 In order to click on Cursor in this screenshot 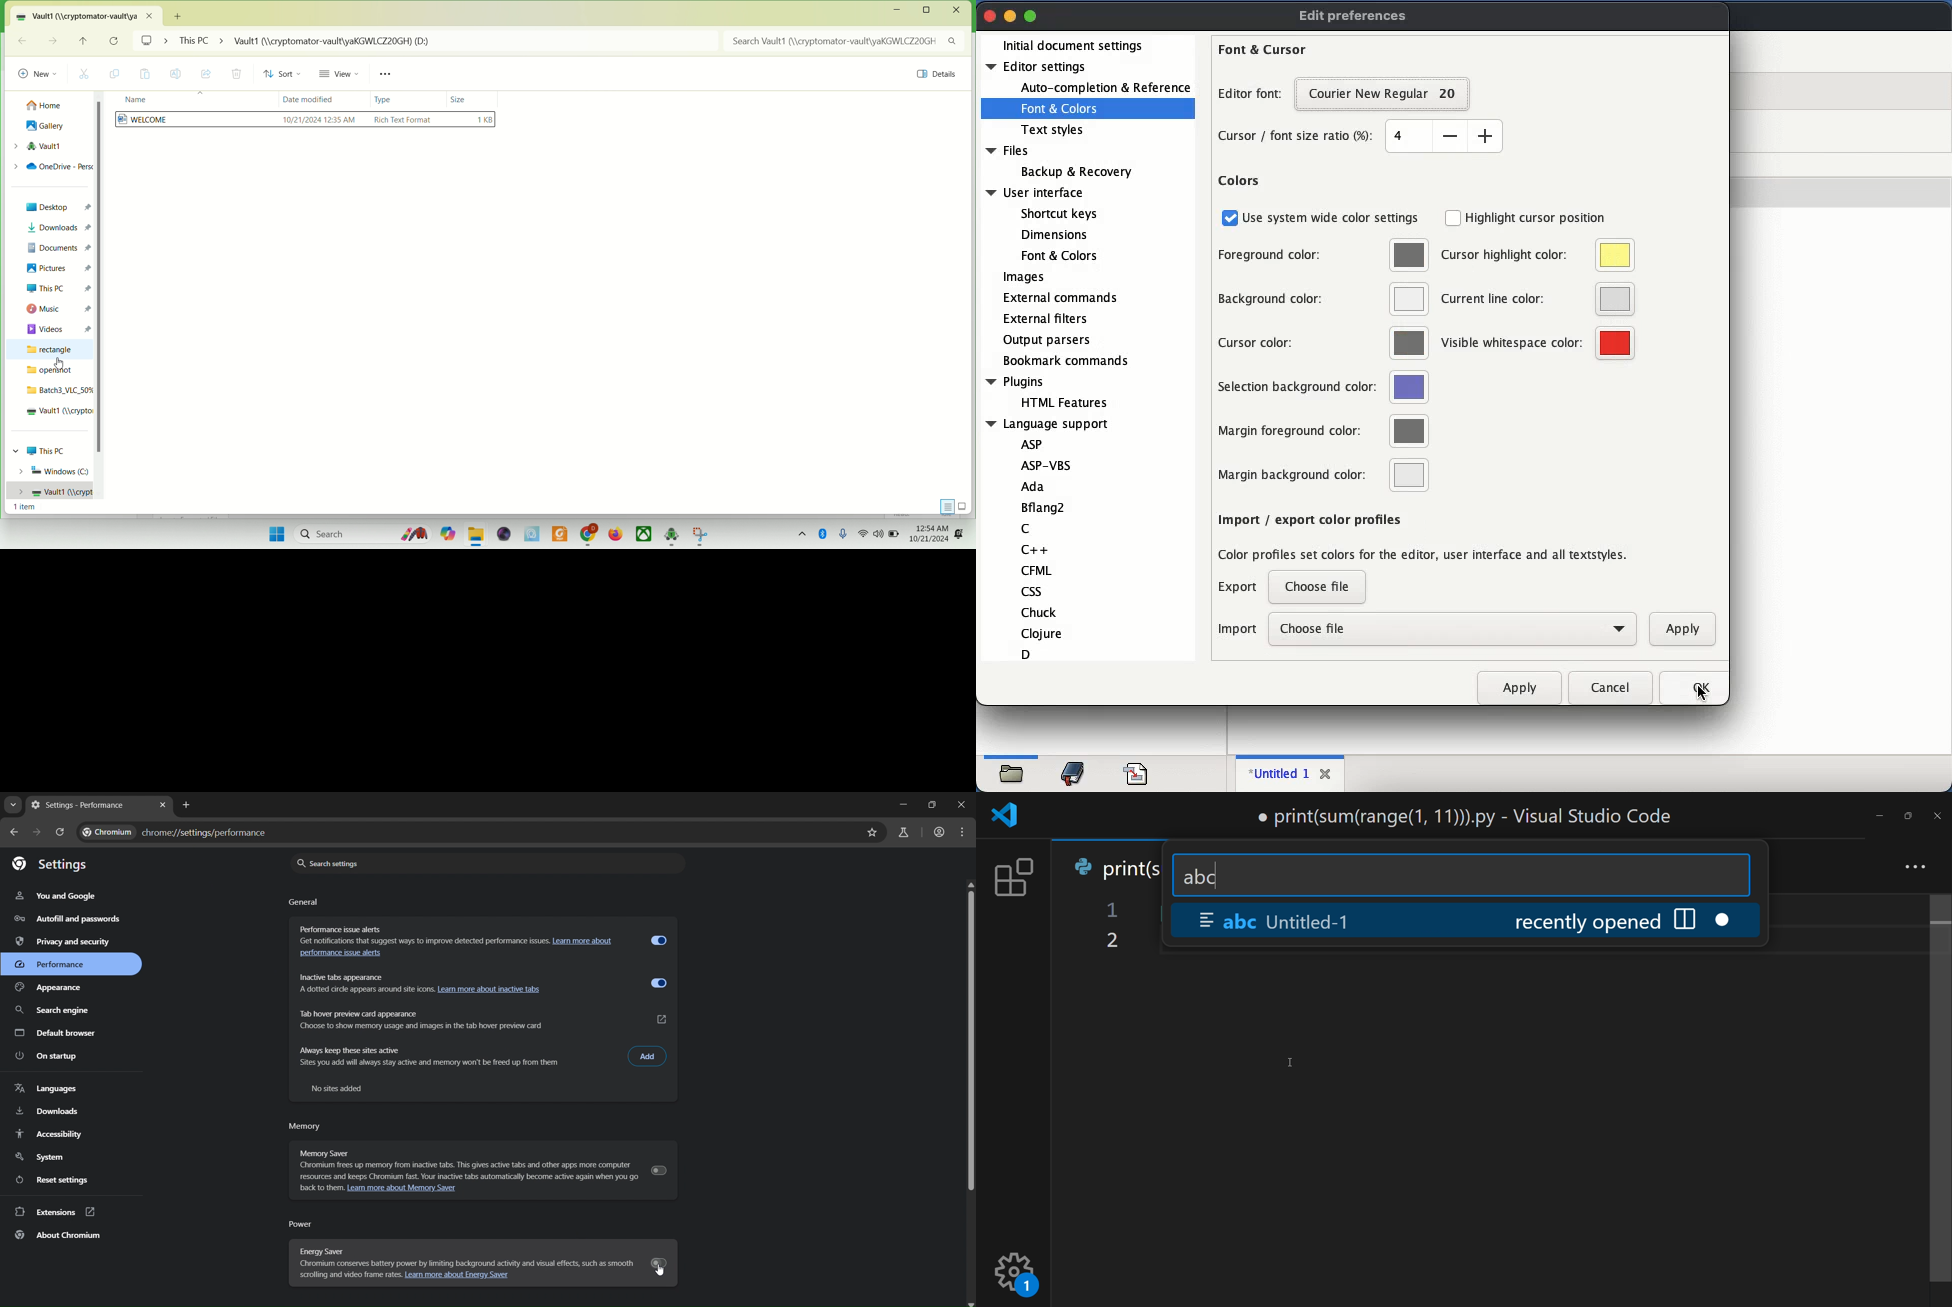, I will do `click(1294, 1061)`.